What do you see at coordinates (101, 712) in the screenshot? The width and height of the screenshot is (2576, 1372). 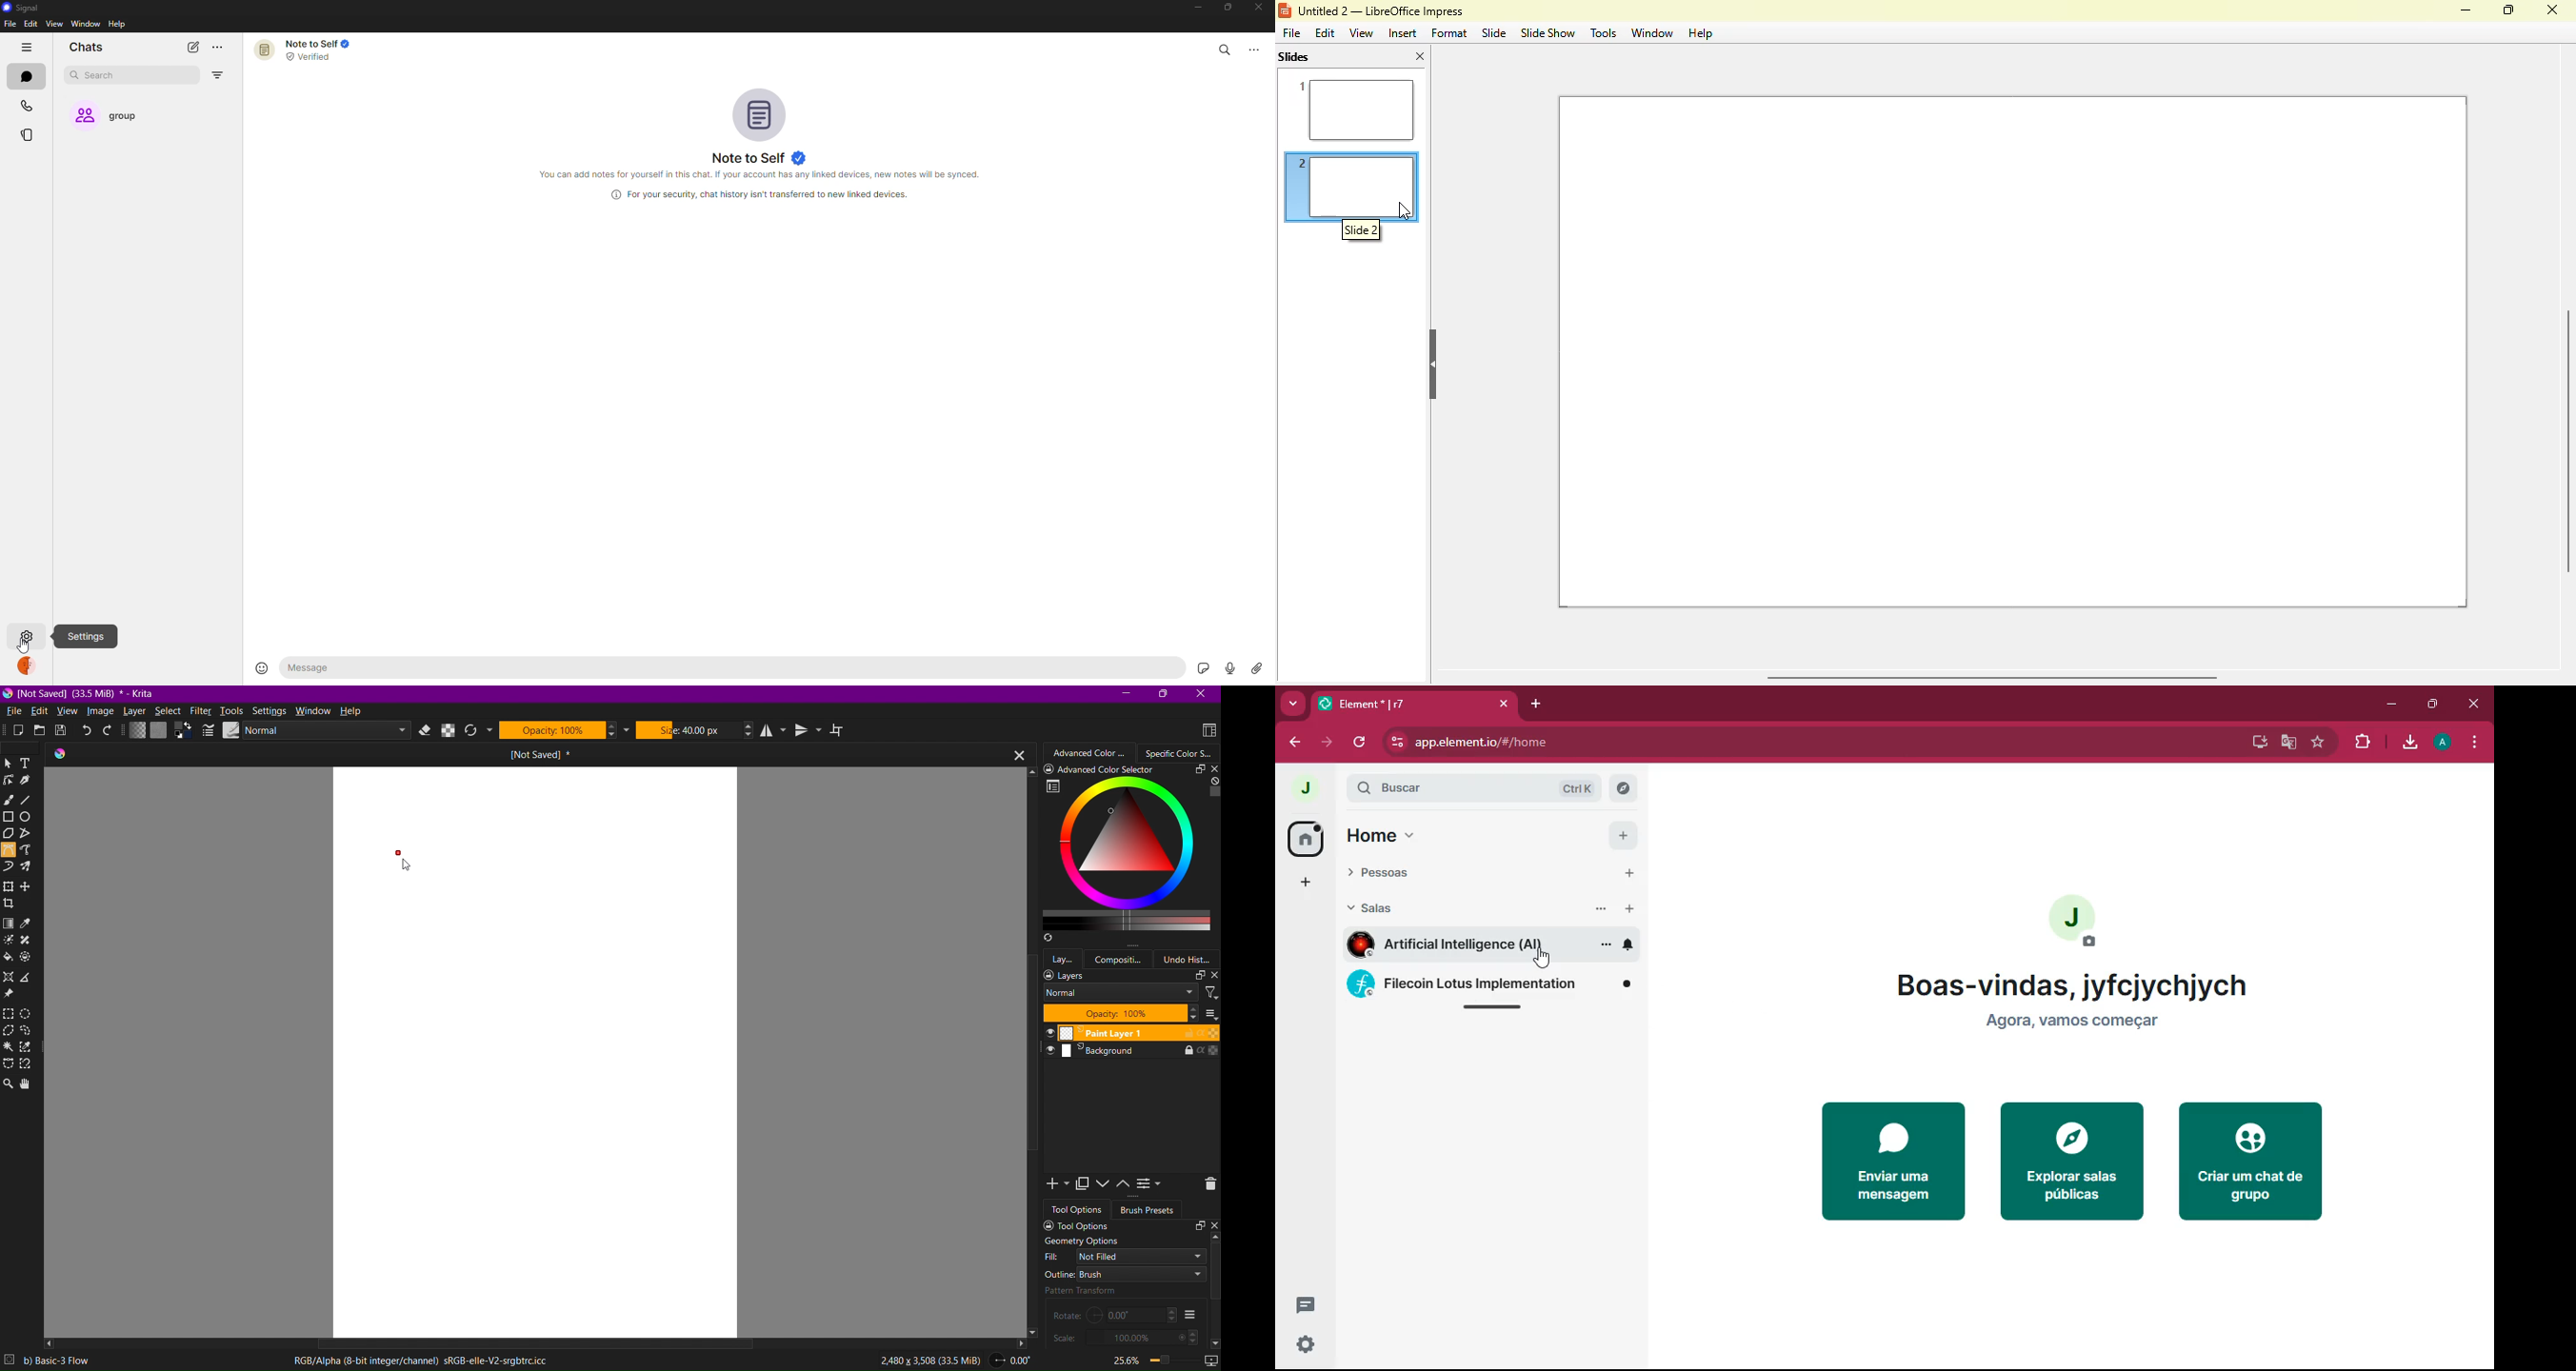 I see `Image` at bounding box center [101, 712].